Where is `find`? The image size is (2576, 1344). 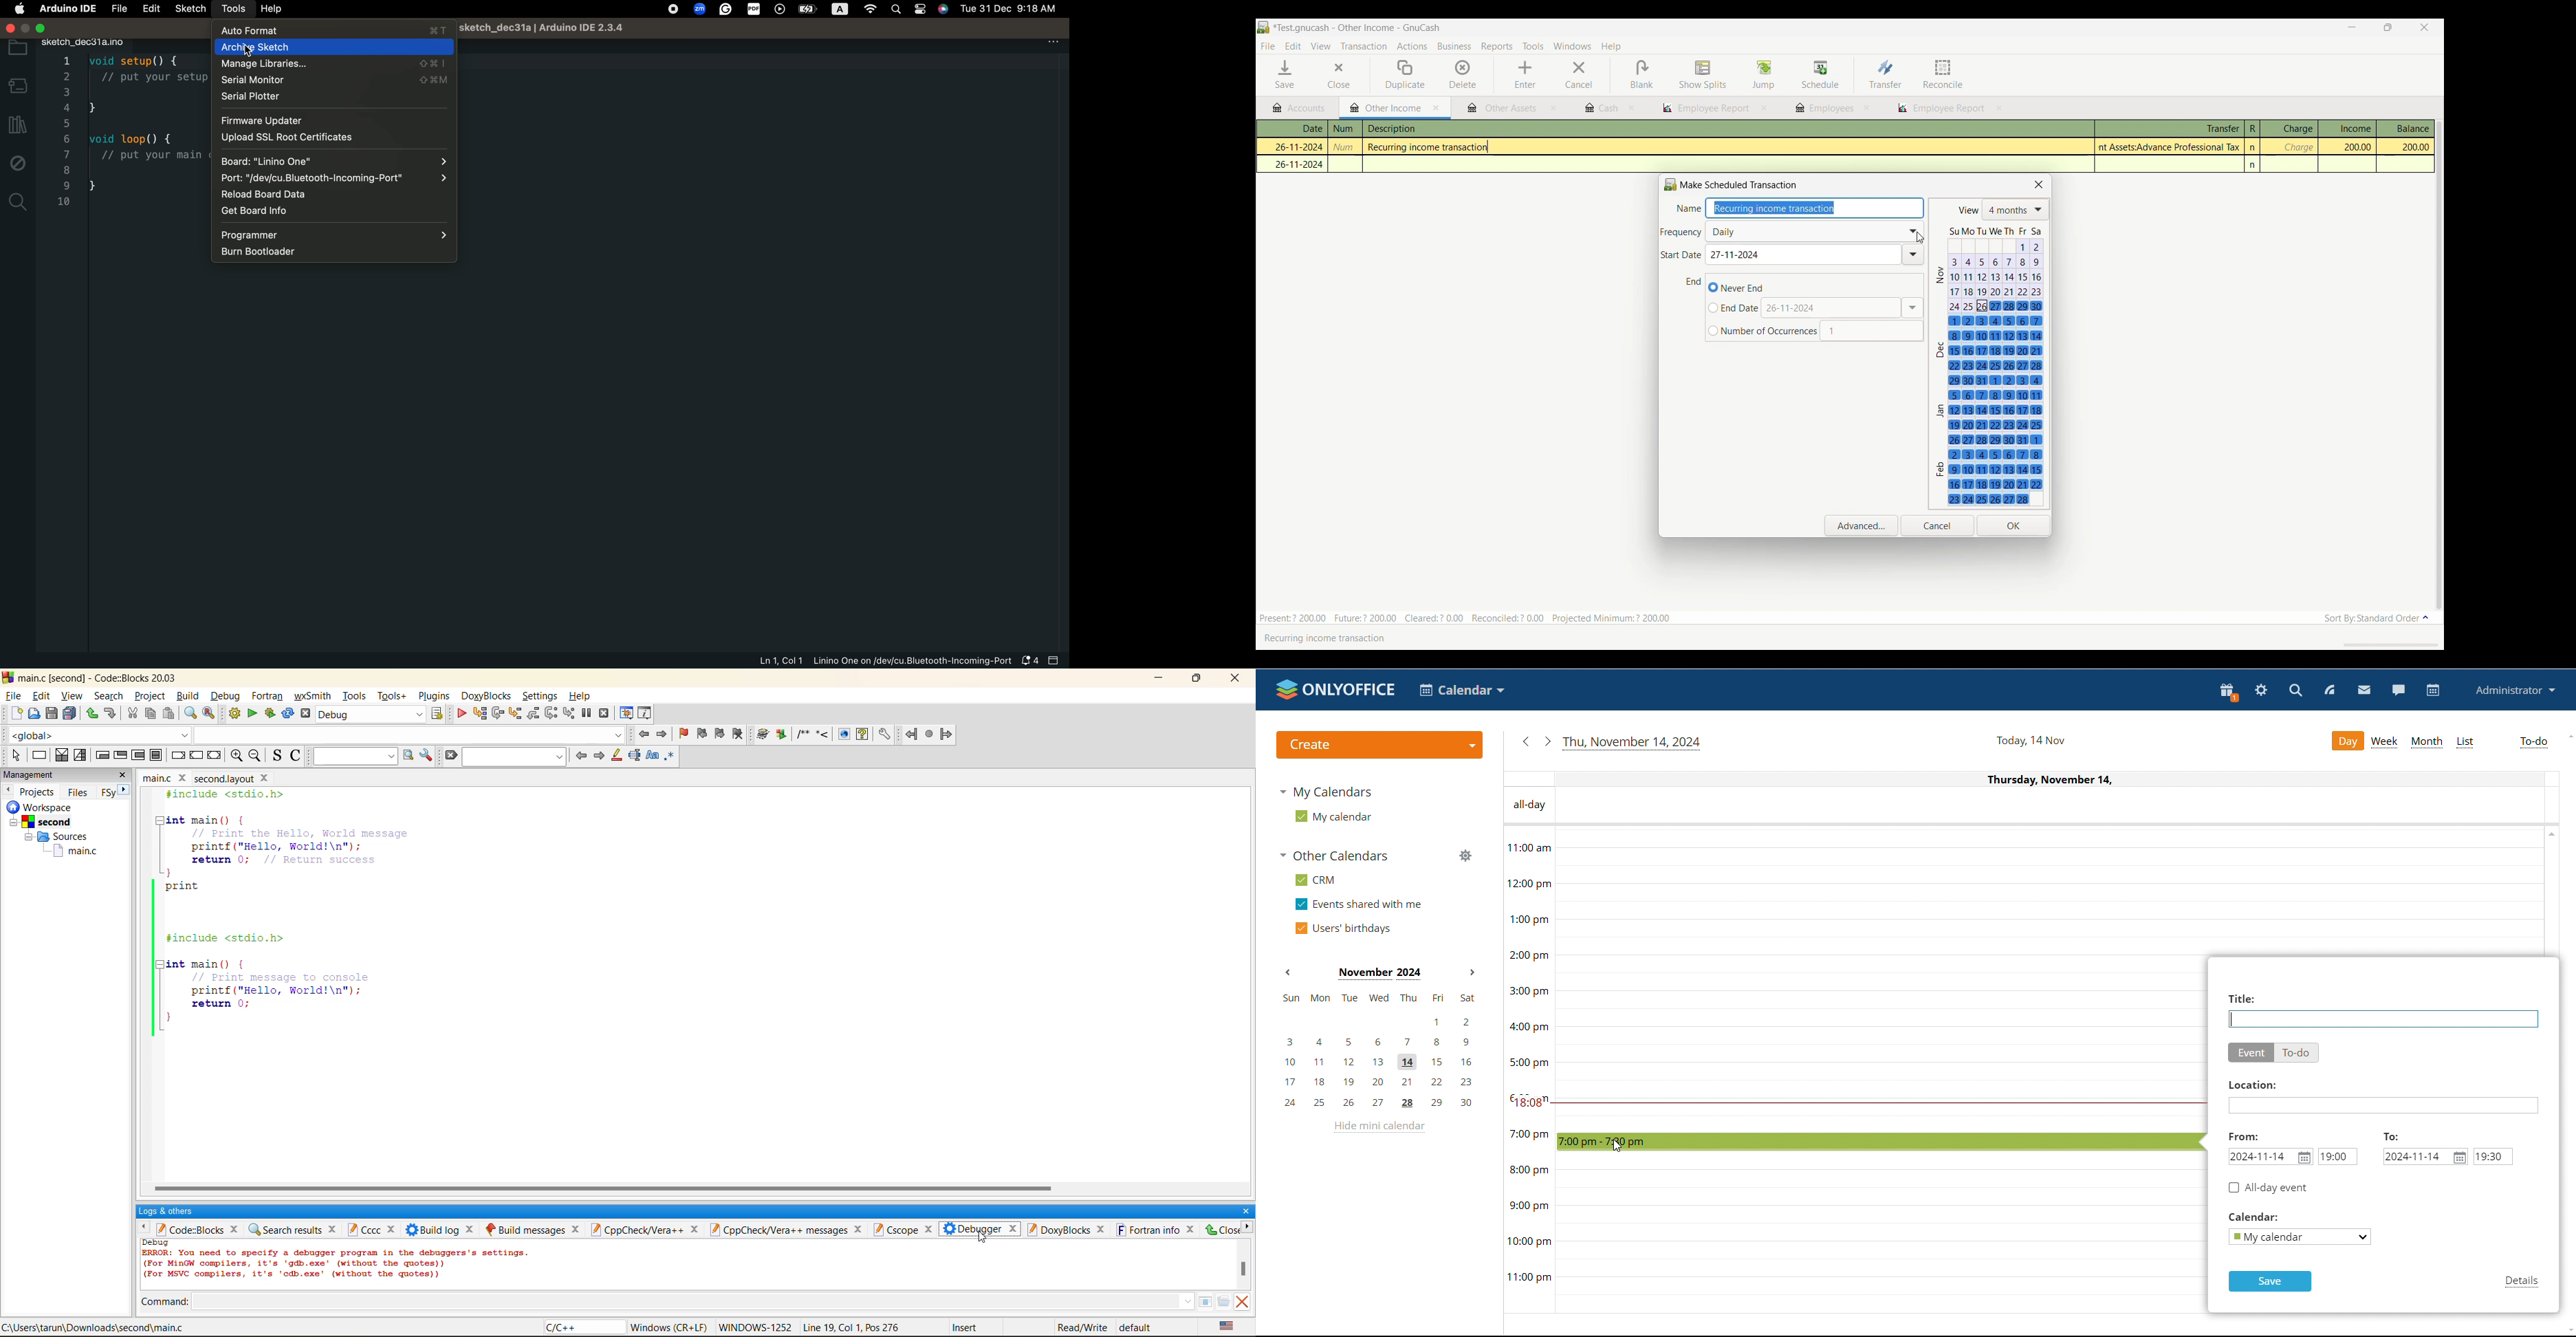 find is located at coordinates (192, 714).